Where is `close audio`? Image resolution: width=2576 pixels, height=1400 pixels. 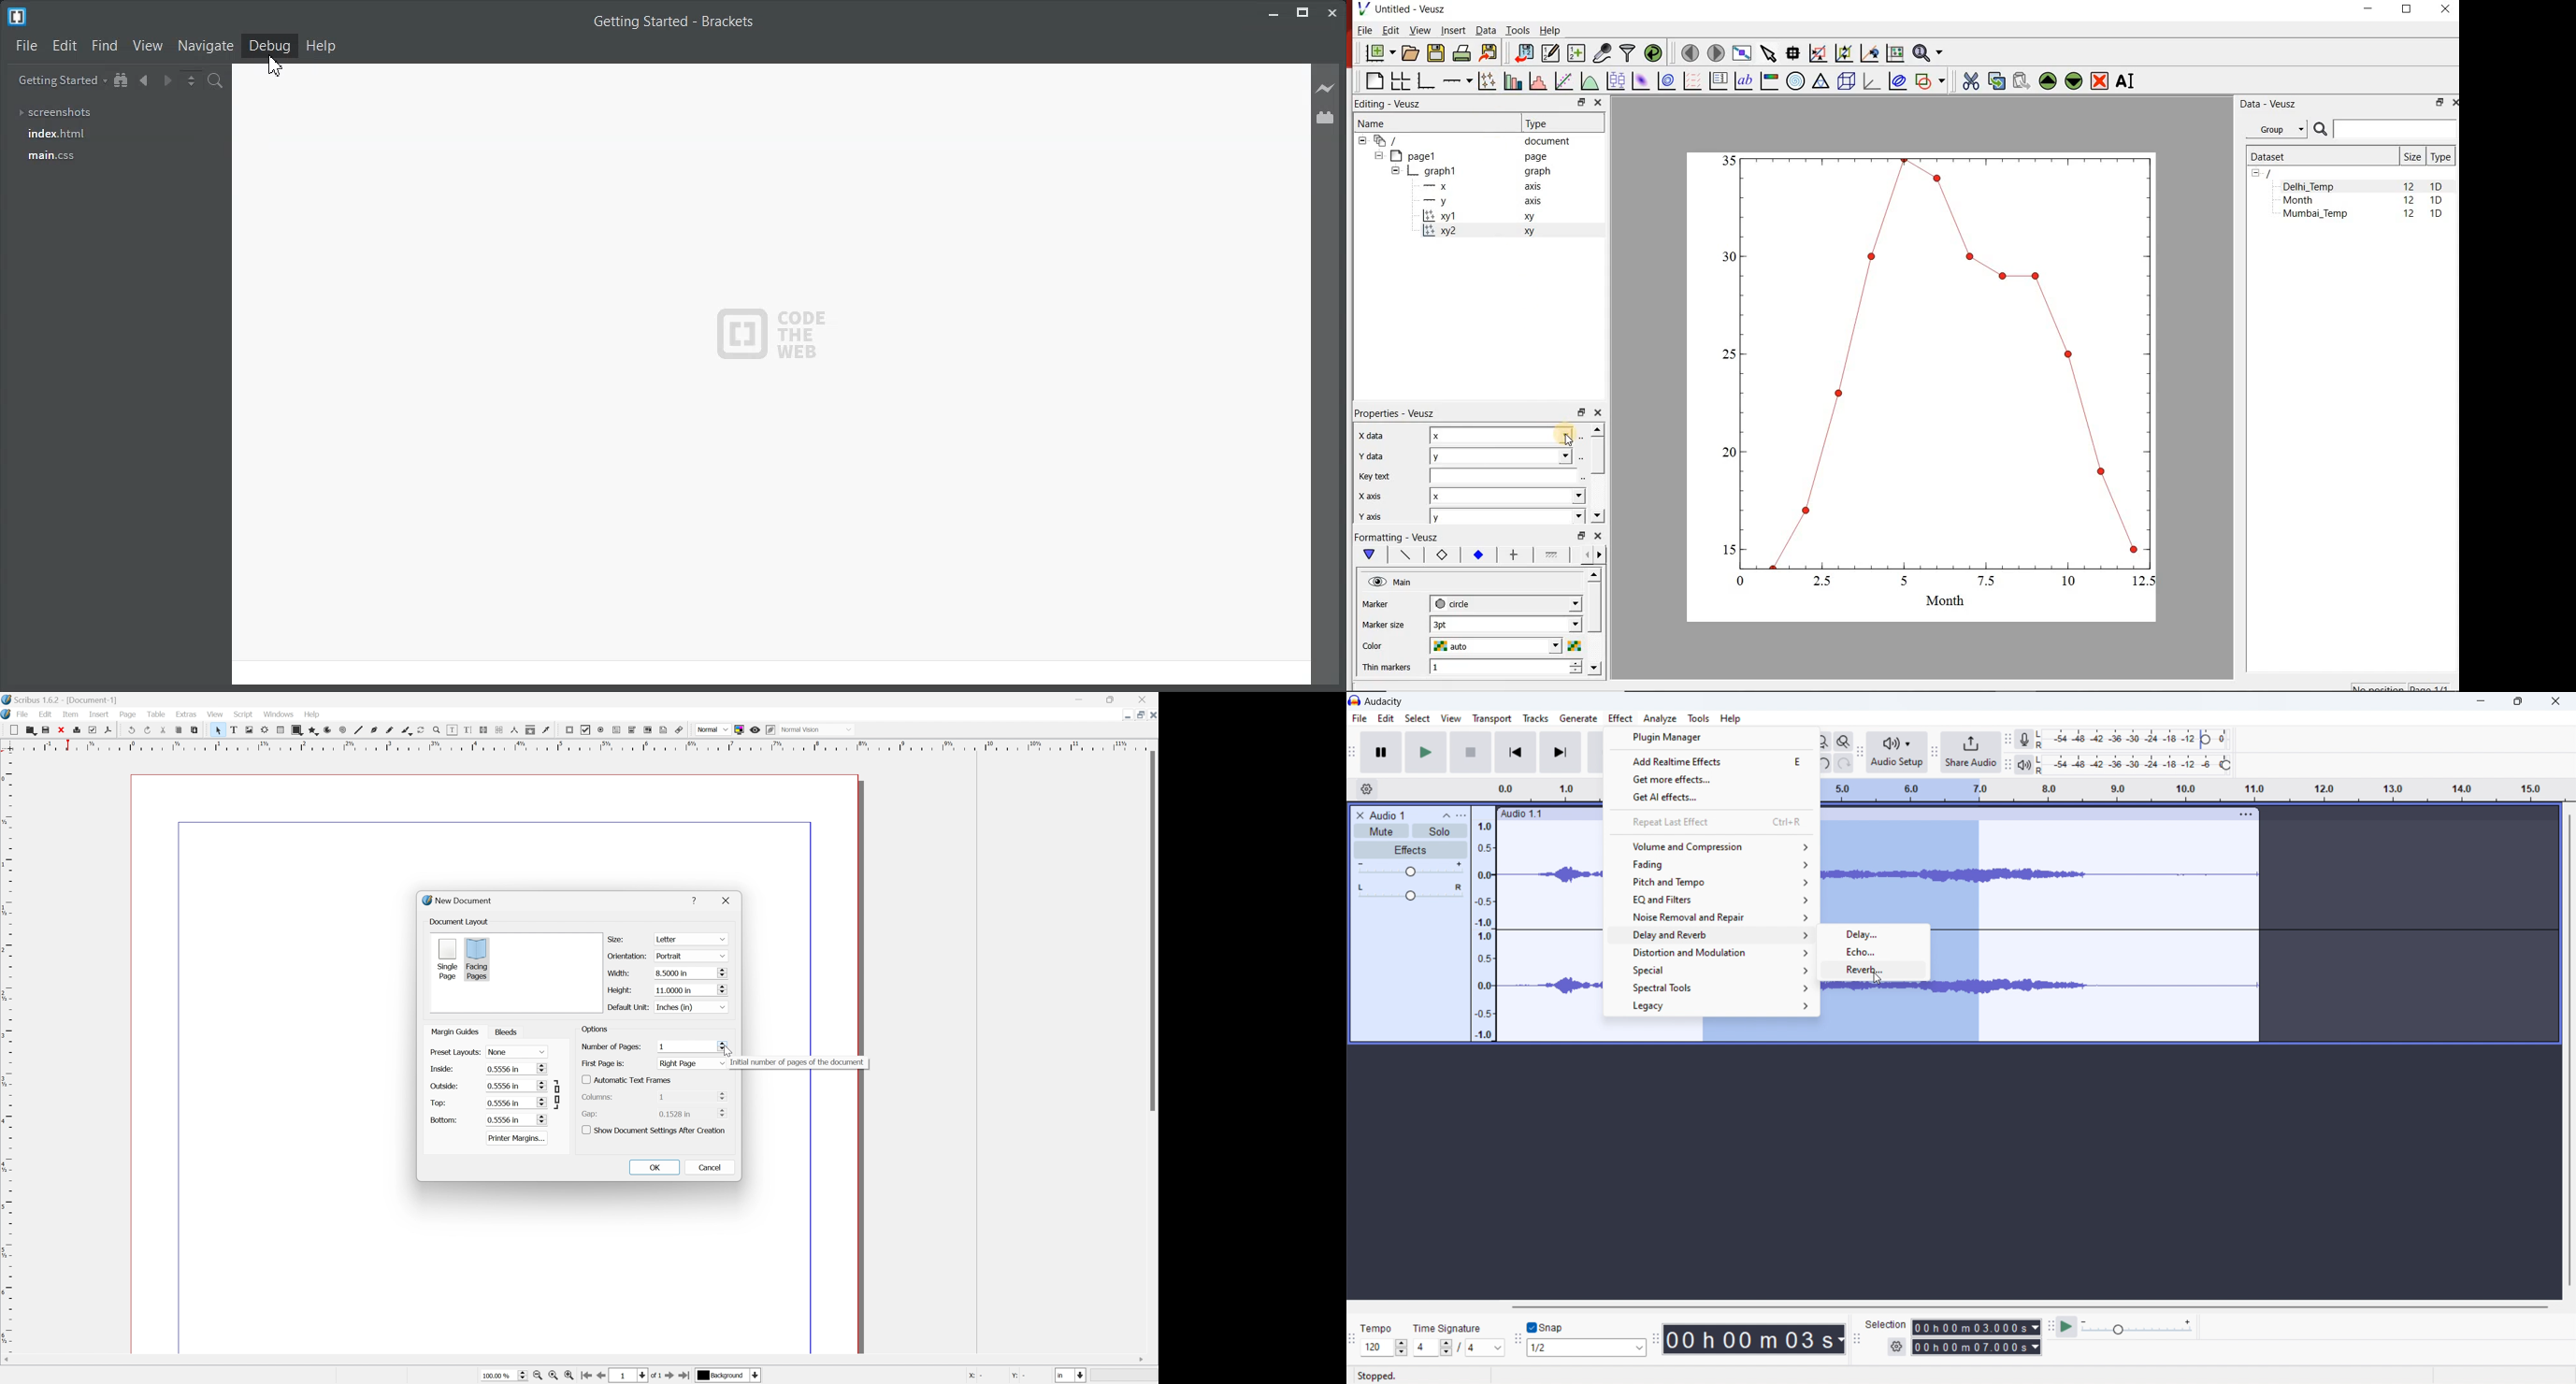 close audio is located at coordinates (1358, 814).